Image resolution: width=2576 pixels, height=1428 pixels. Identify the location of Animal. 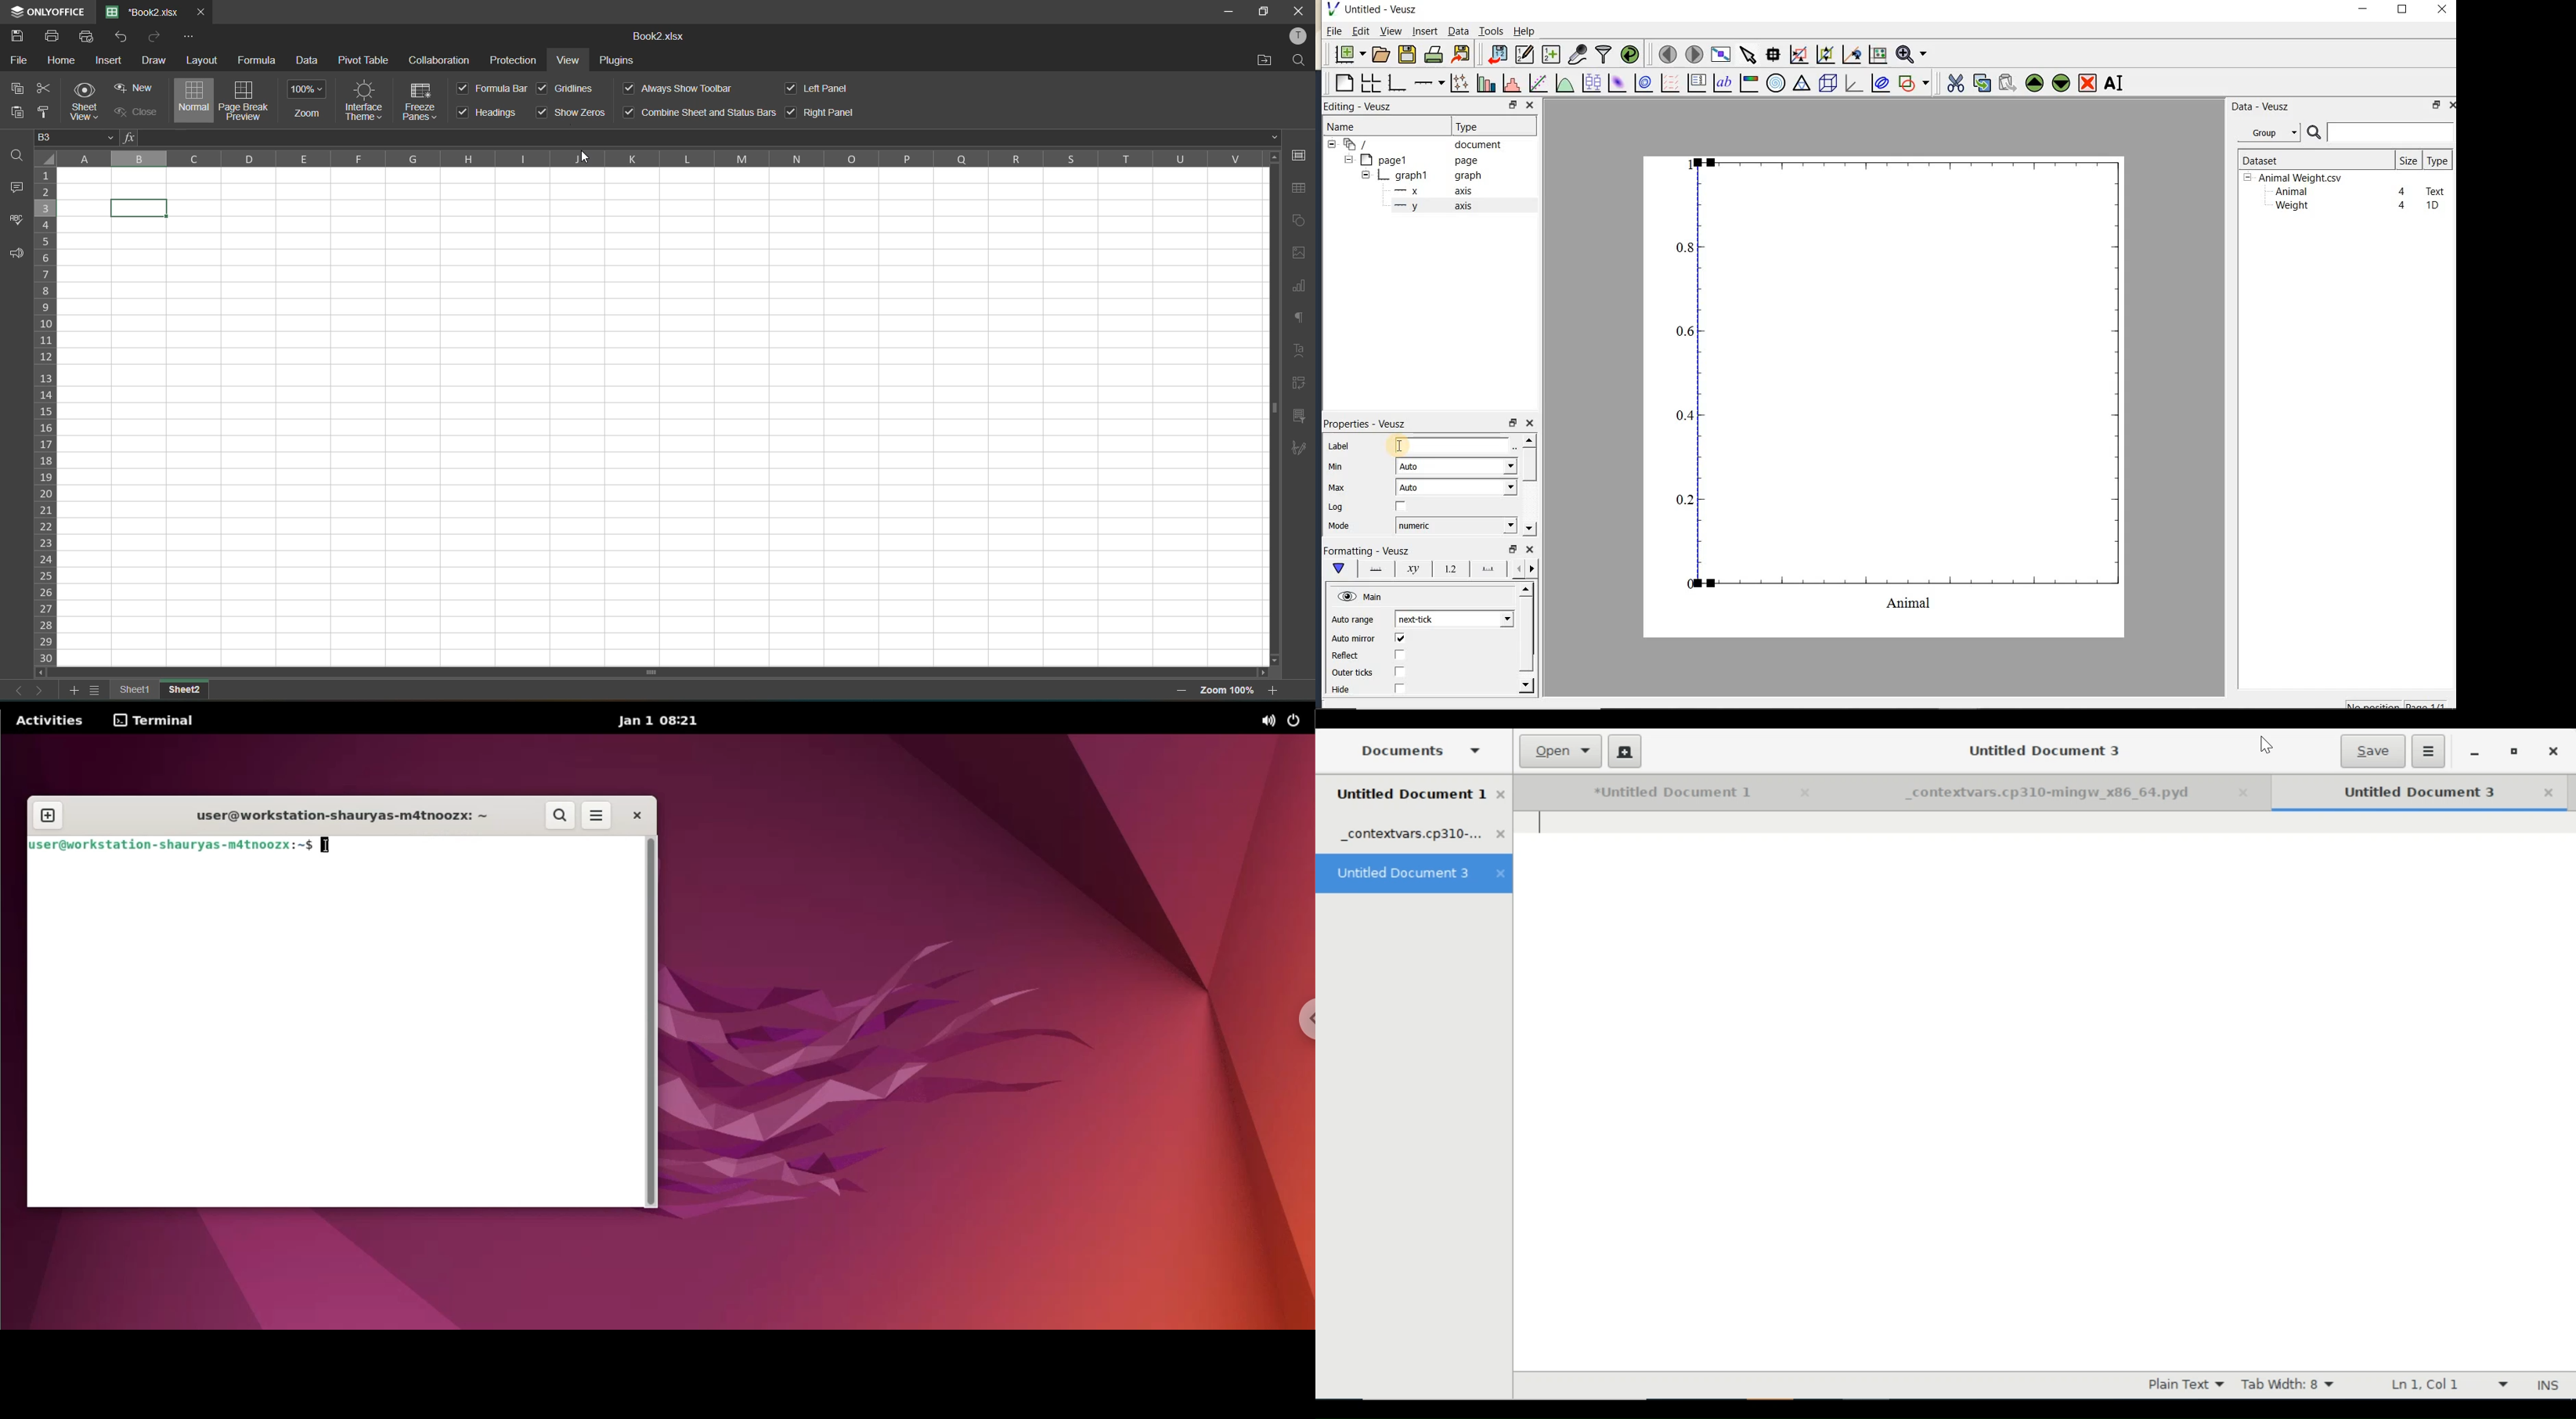
(1454, 446).